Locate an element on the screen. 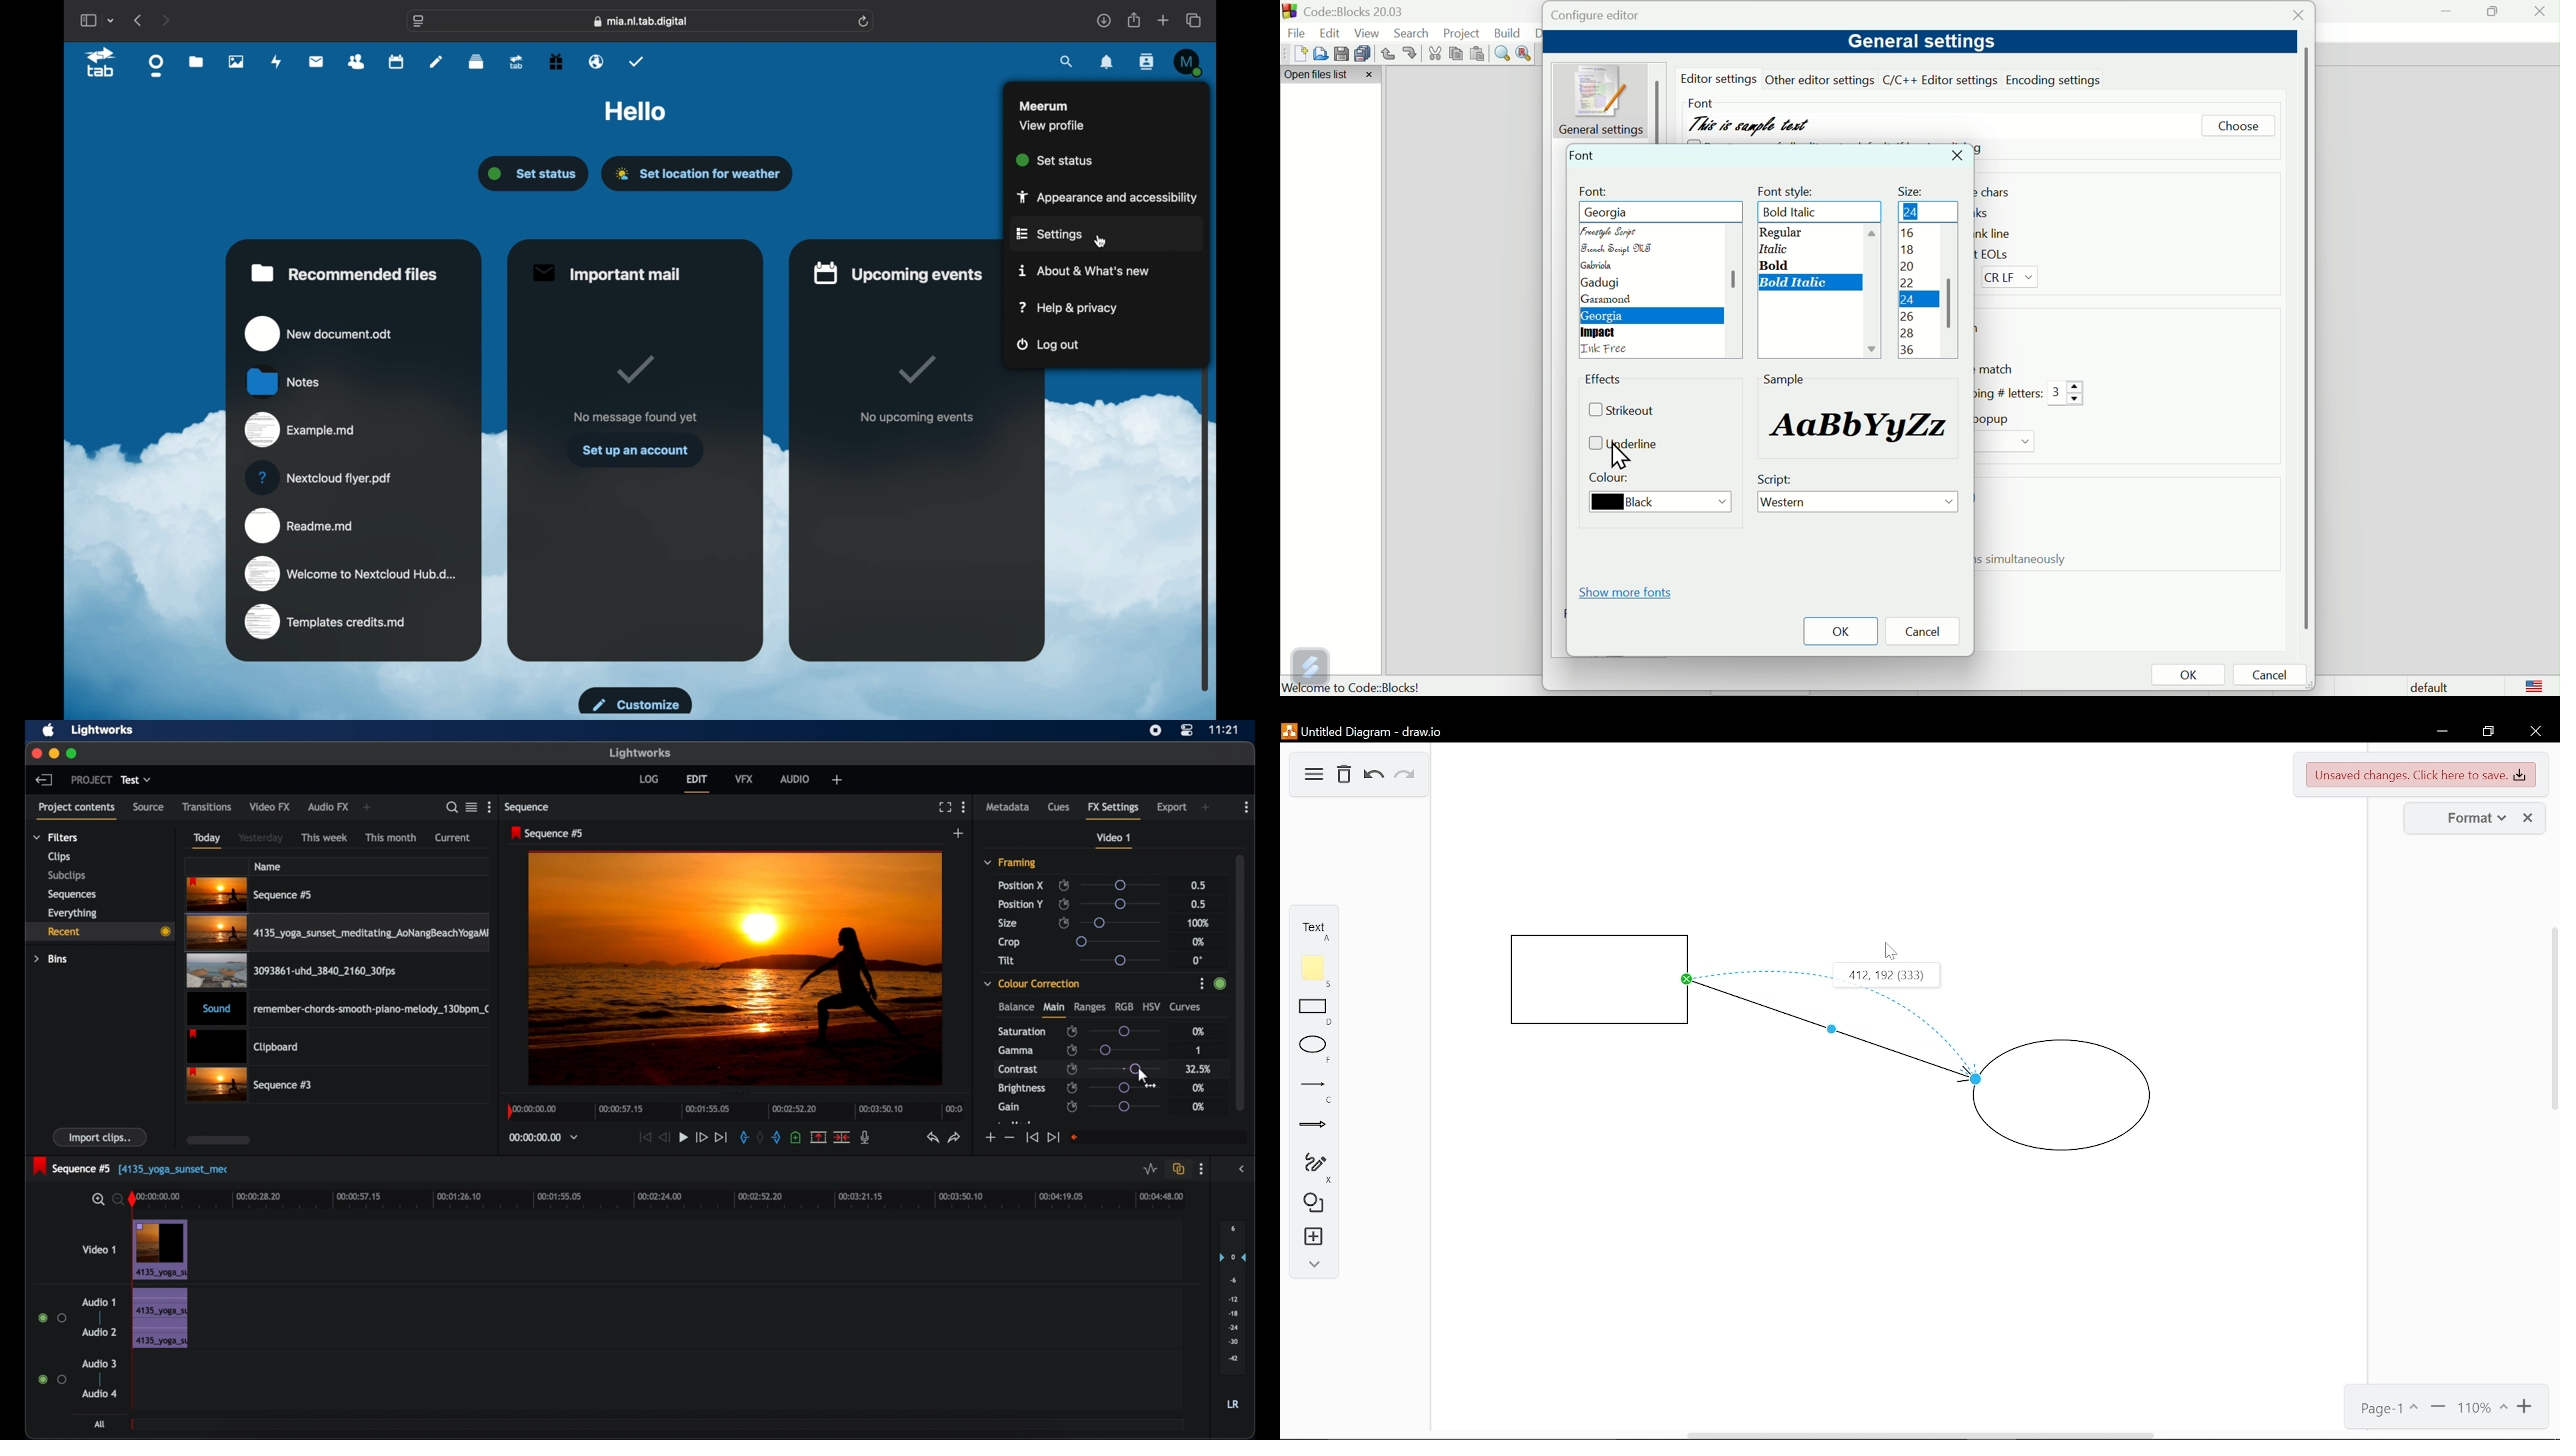 The image size is (2576, 1456). size is located at coordinates (1009, 923).